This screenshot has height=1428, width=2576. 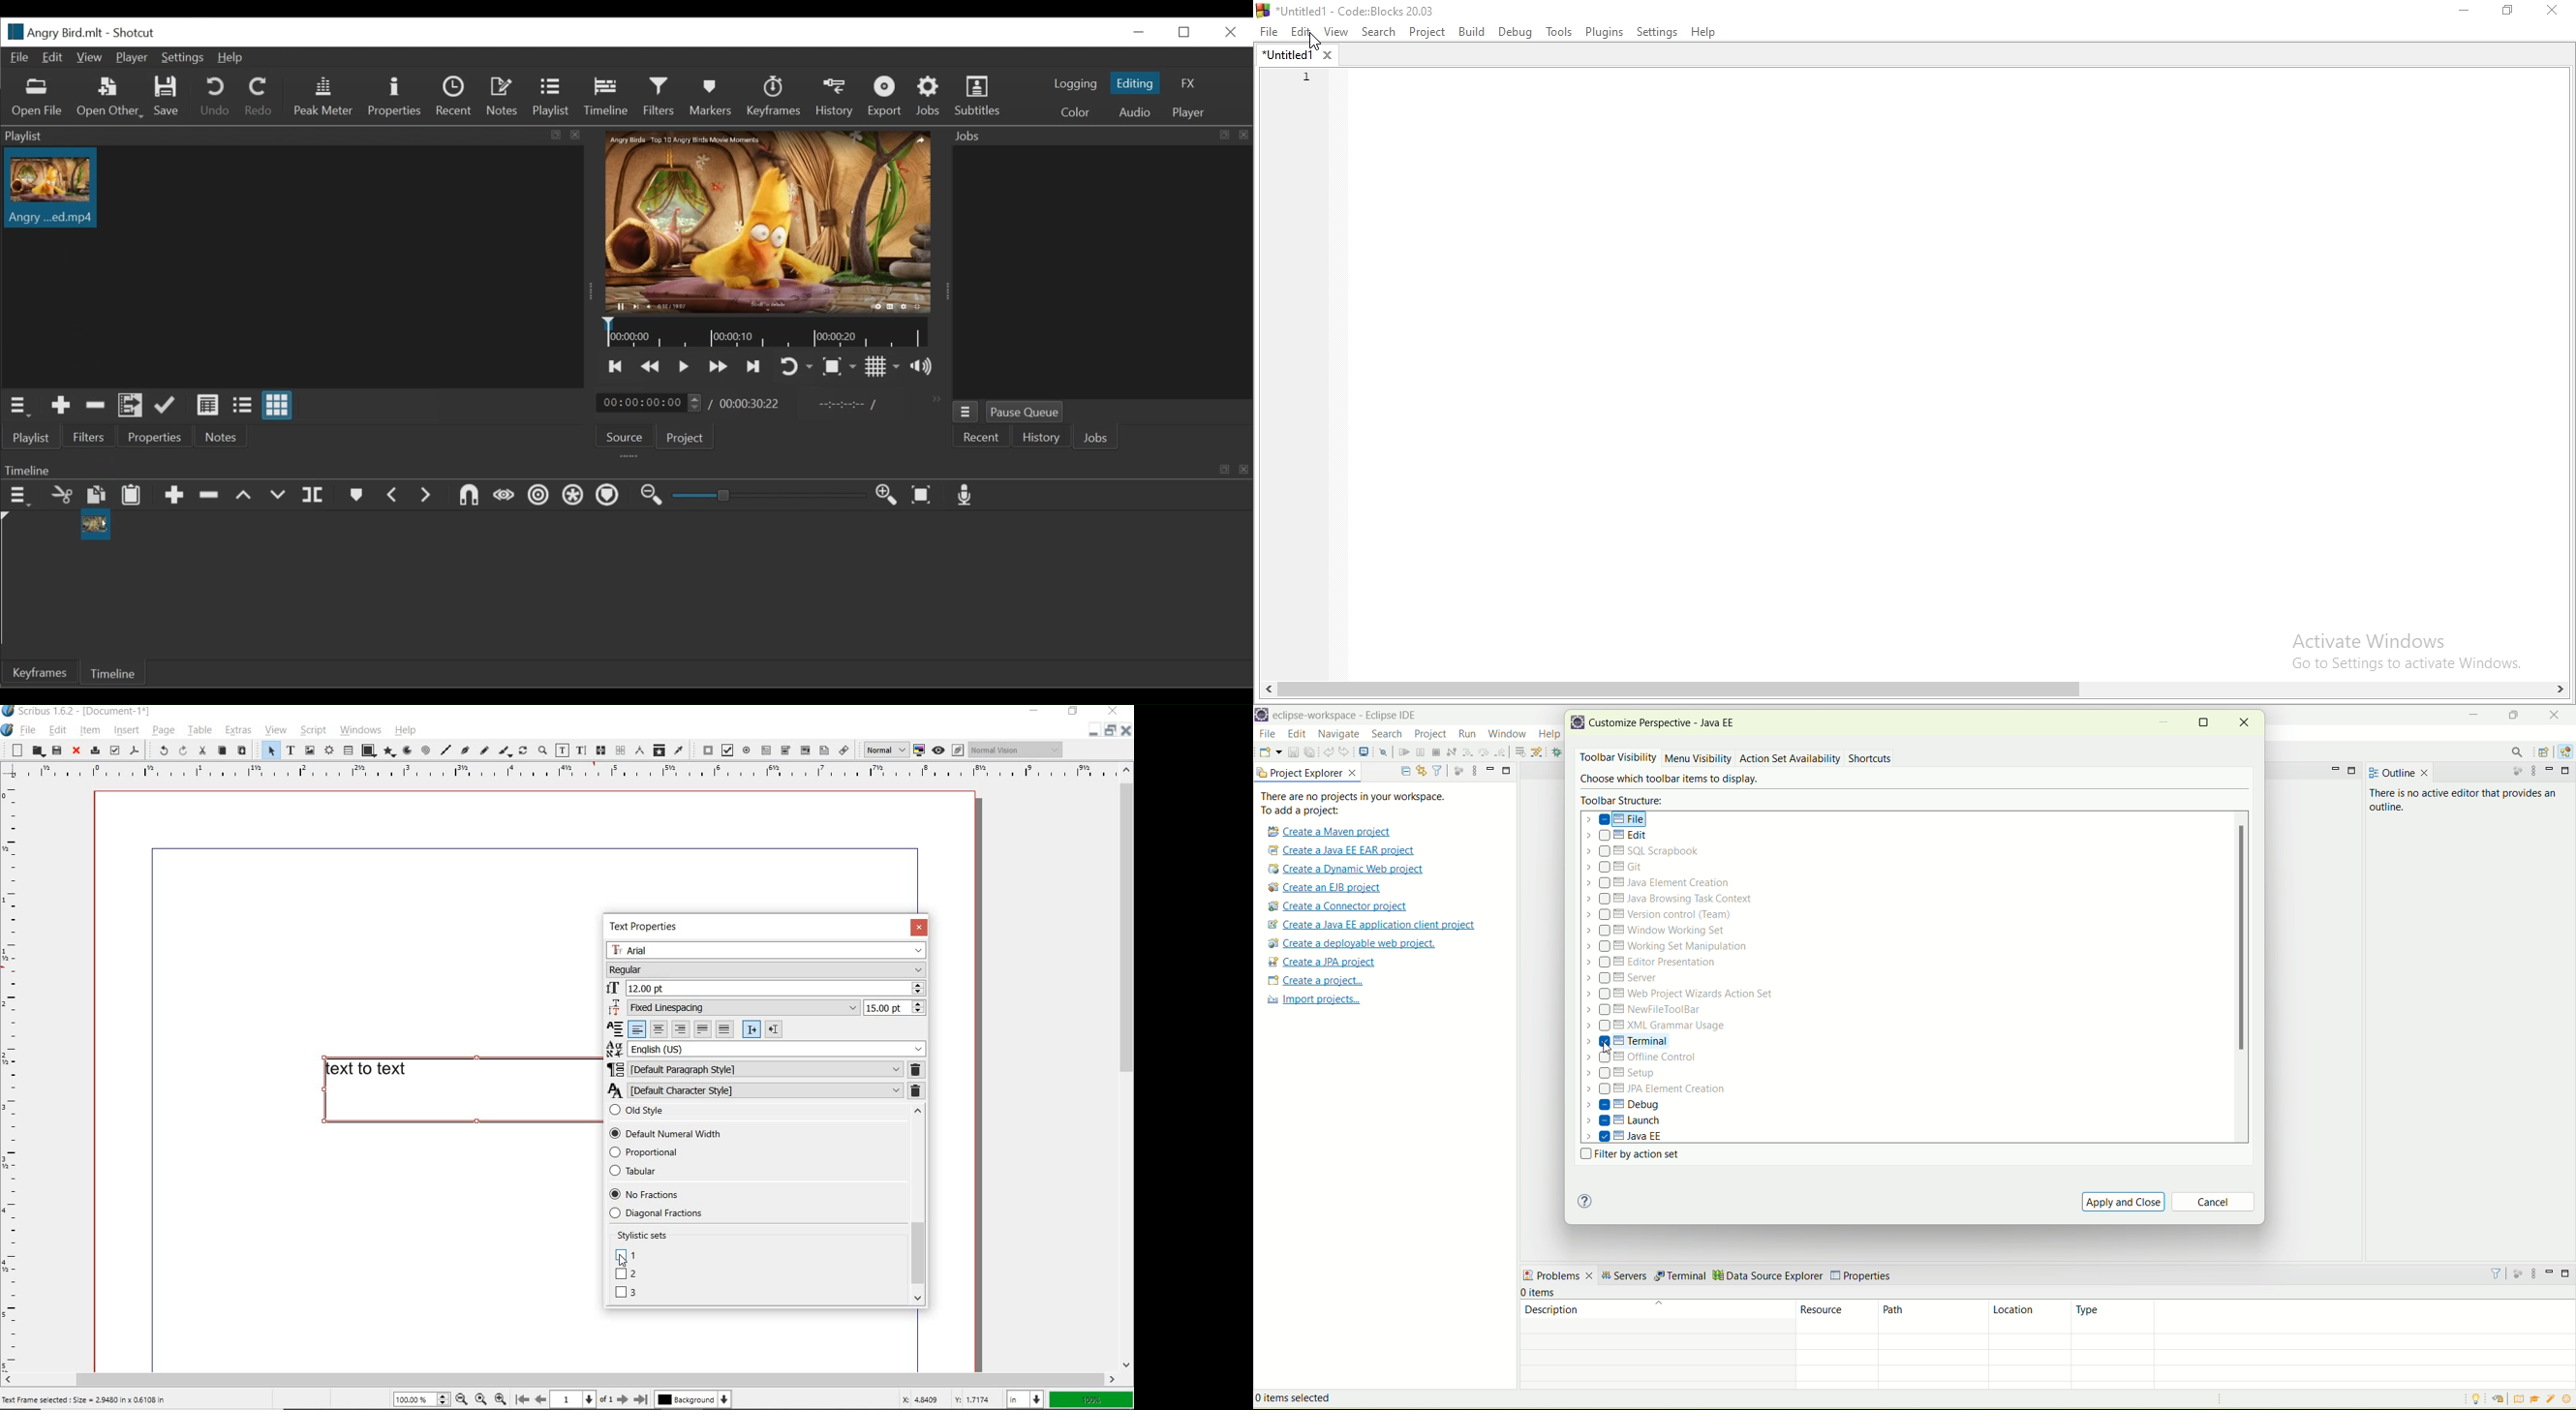 I want to click on server, so click(x=1624, y=980).